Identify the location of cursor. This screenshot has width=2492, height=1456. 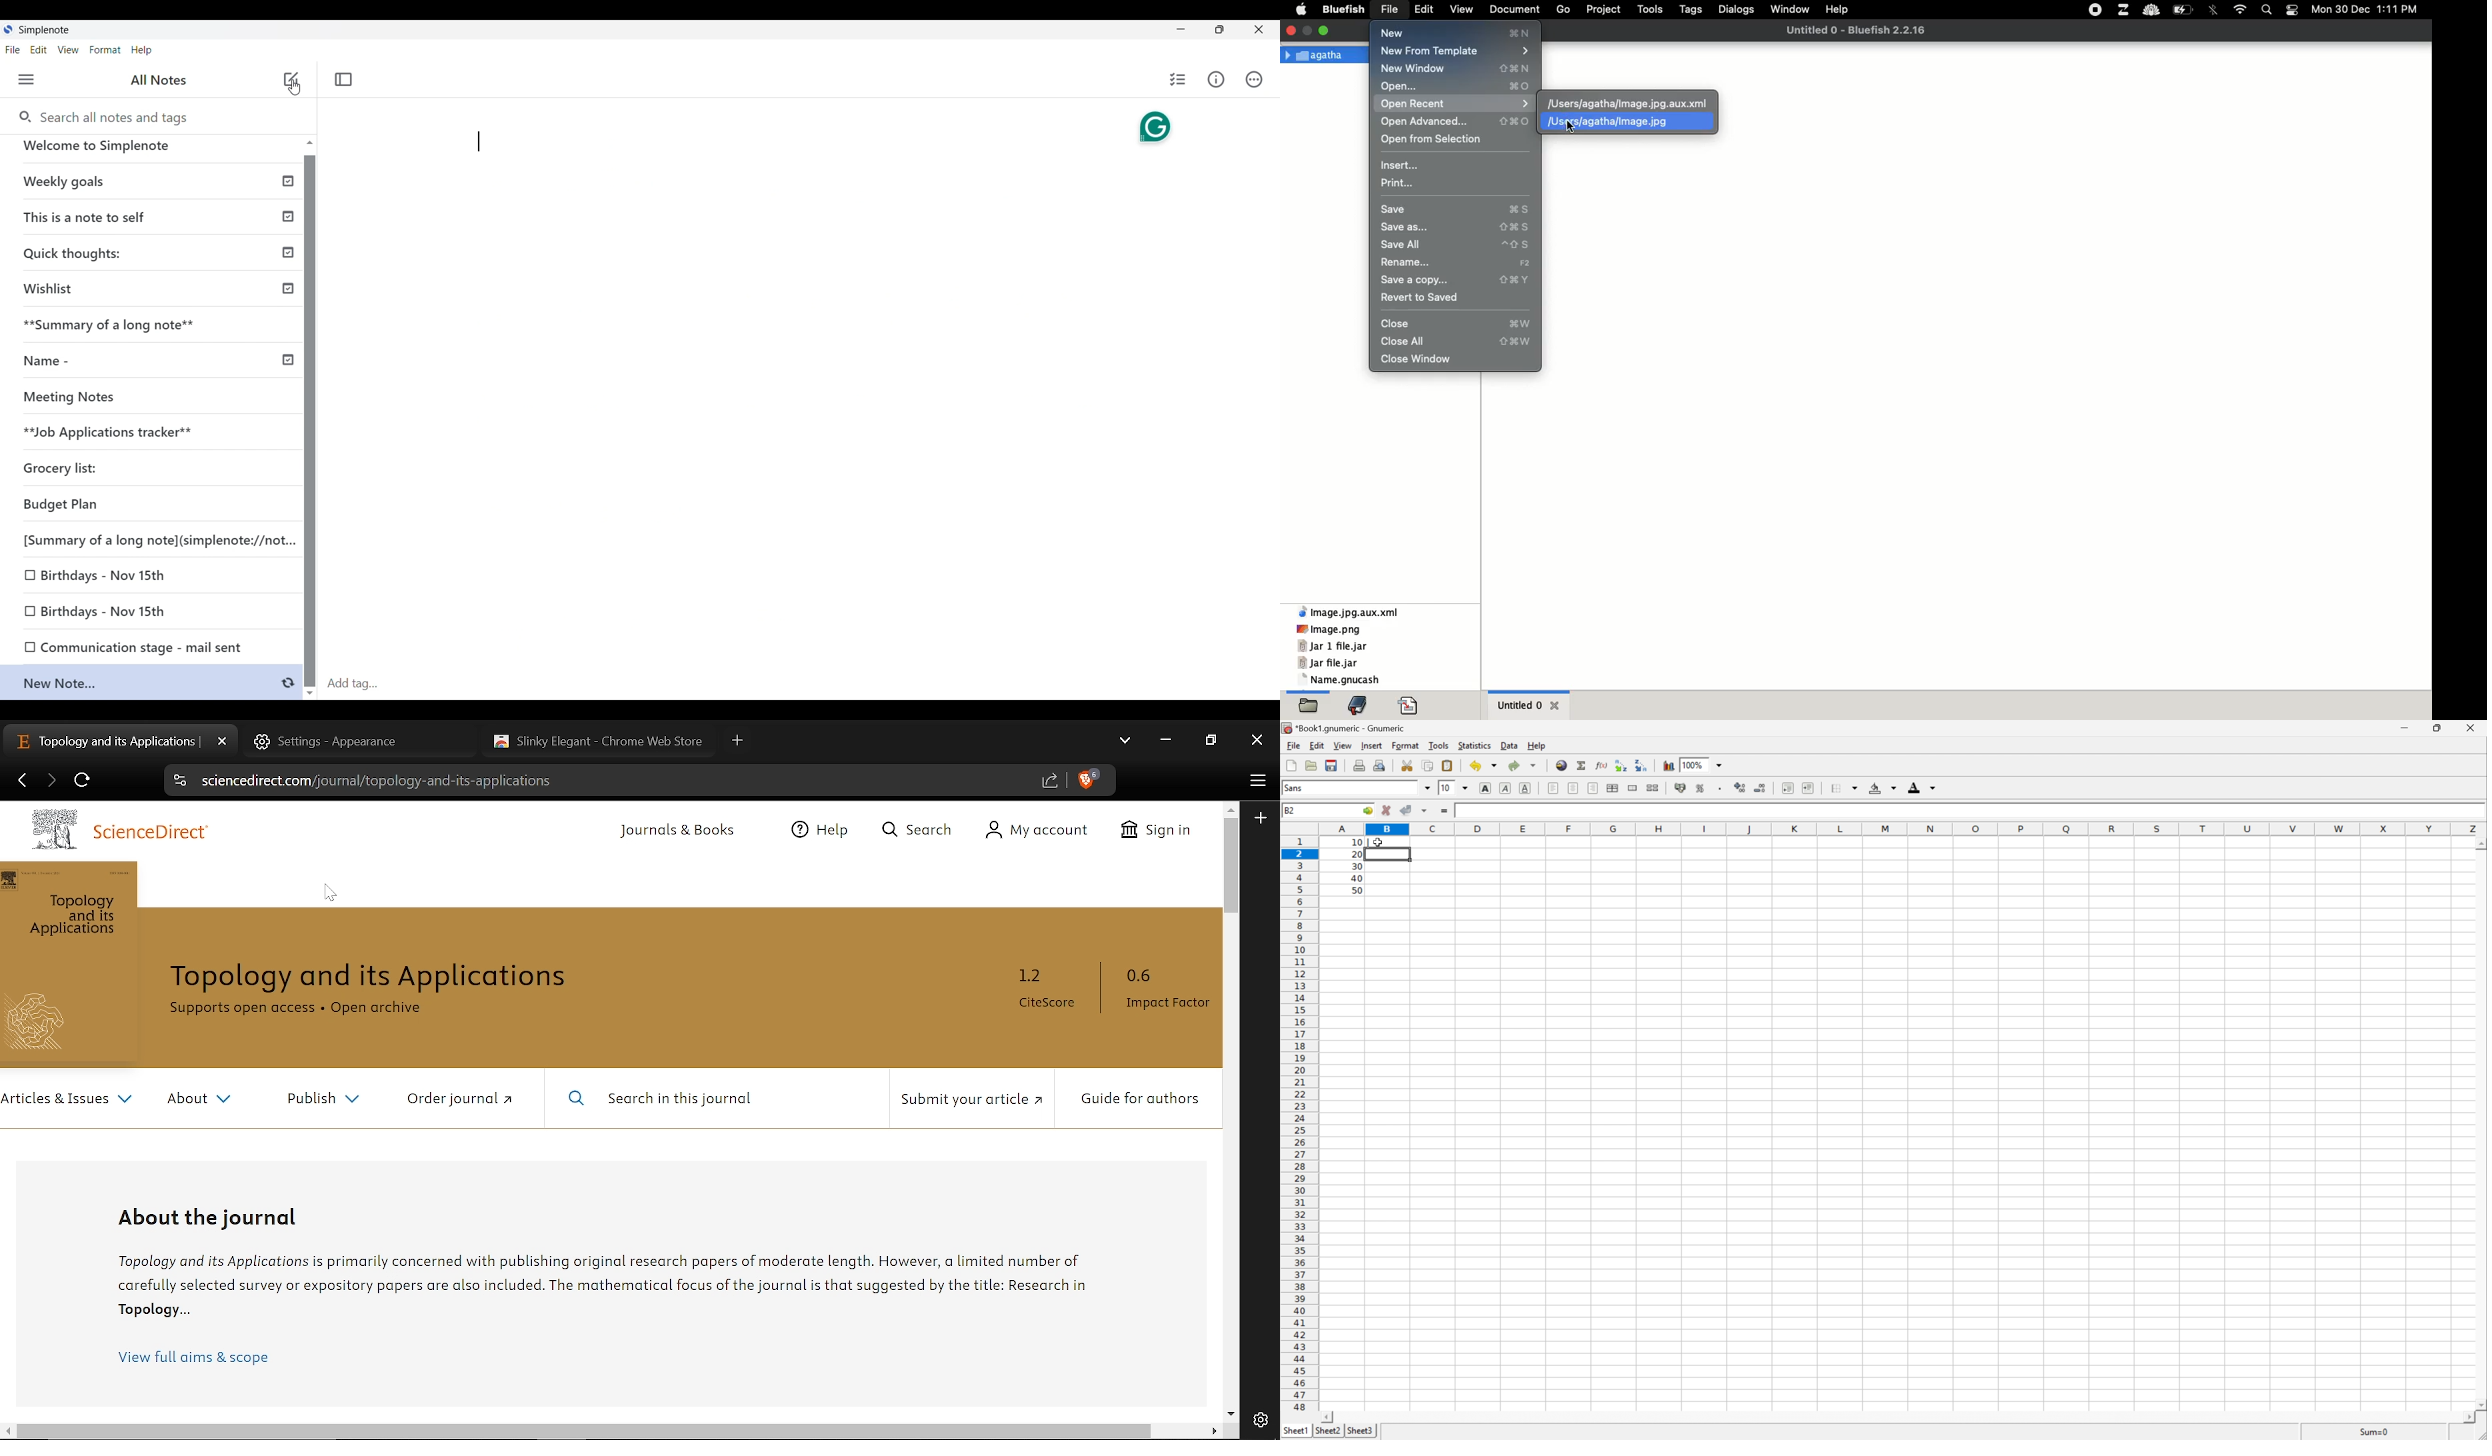
(1570, 126).